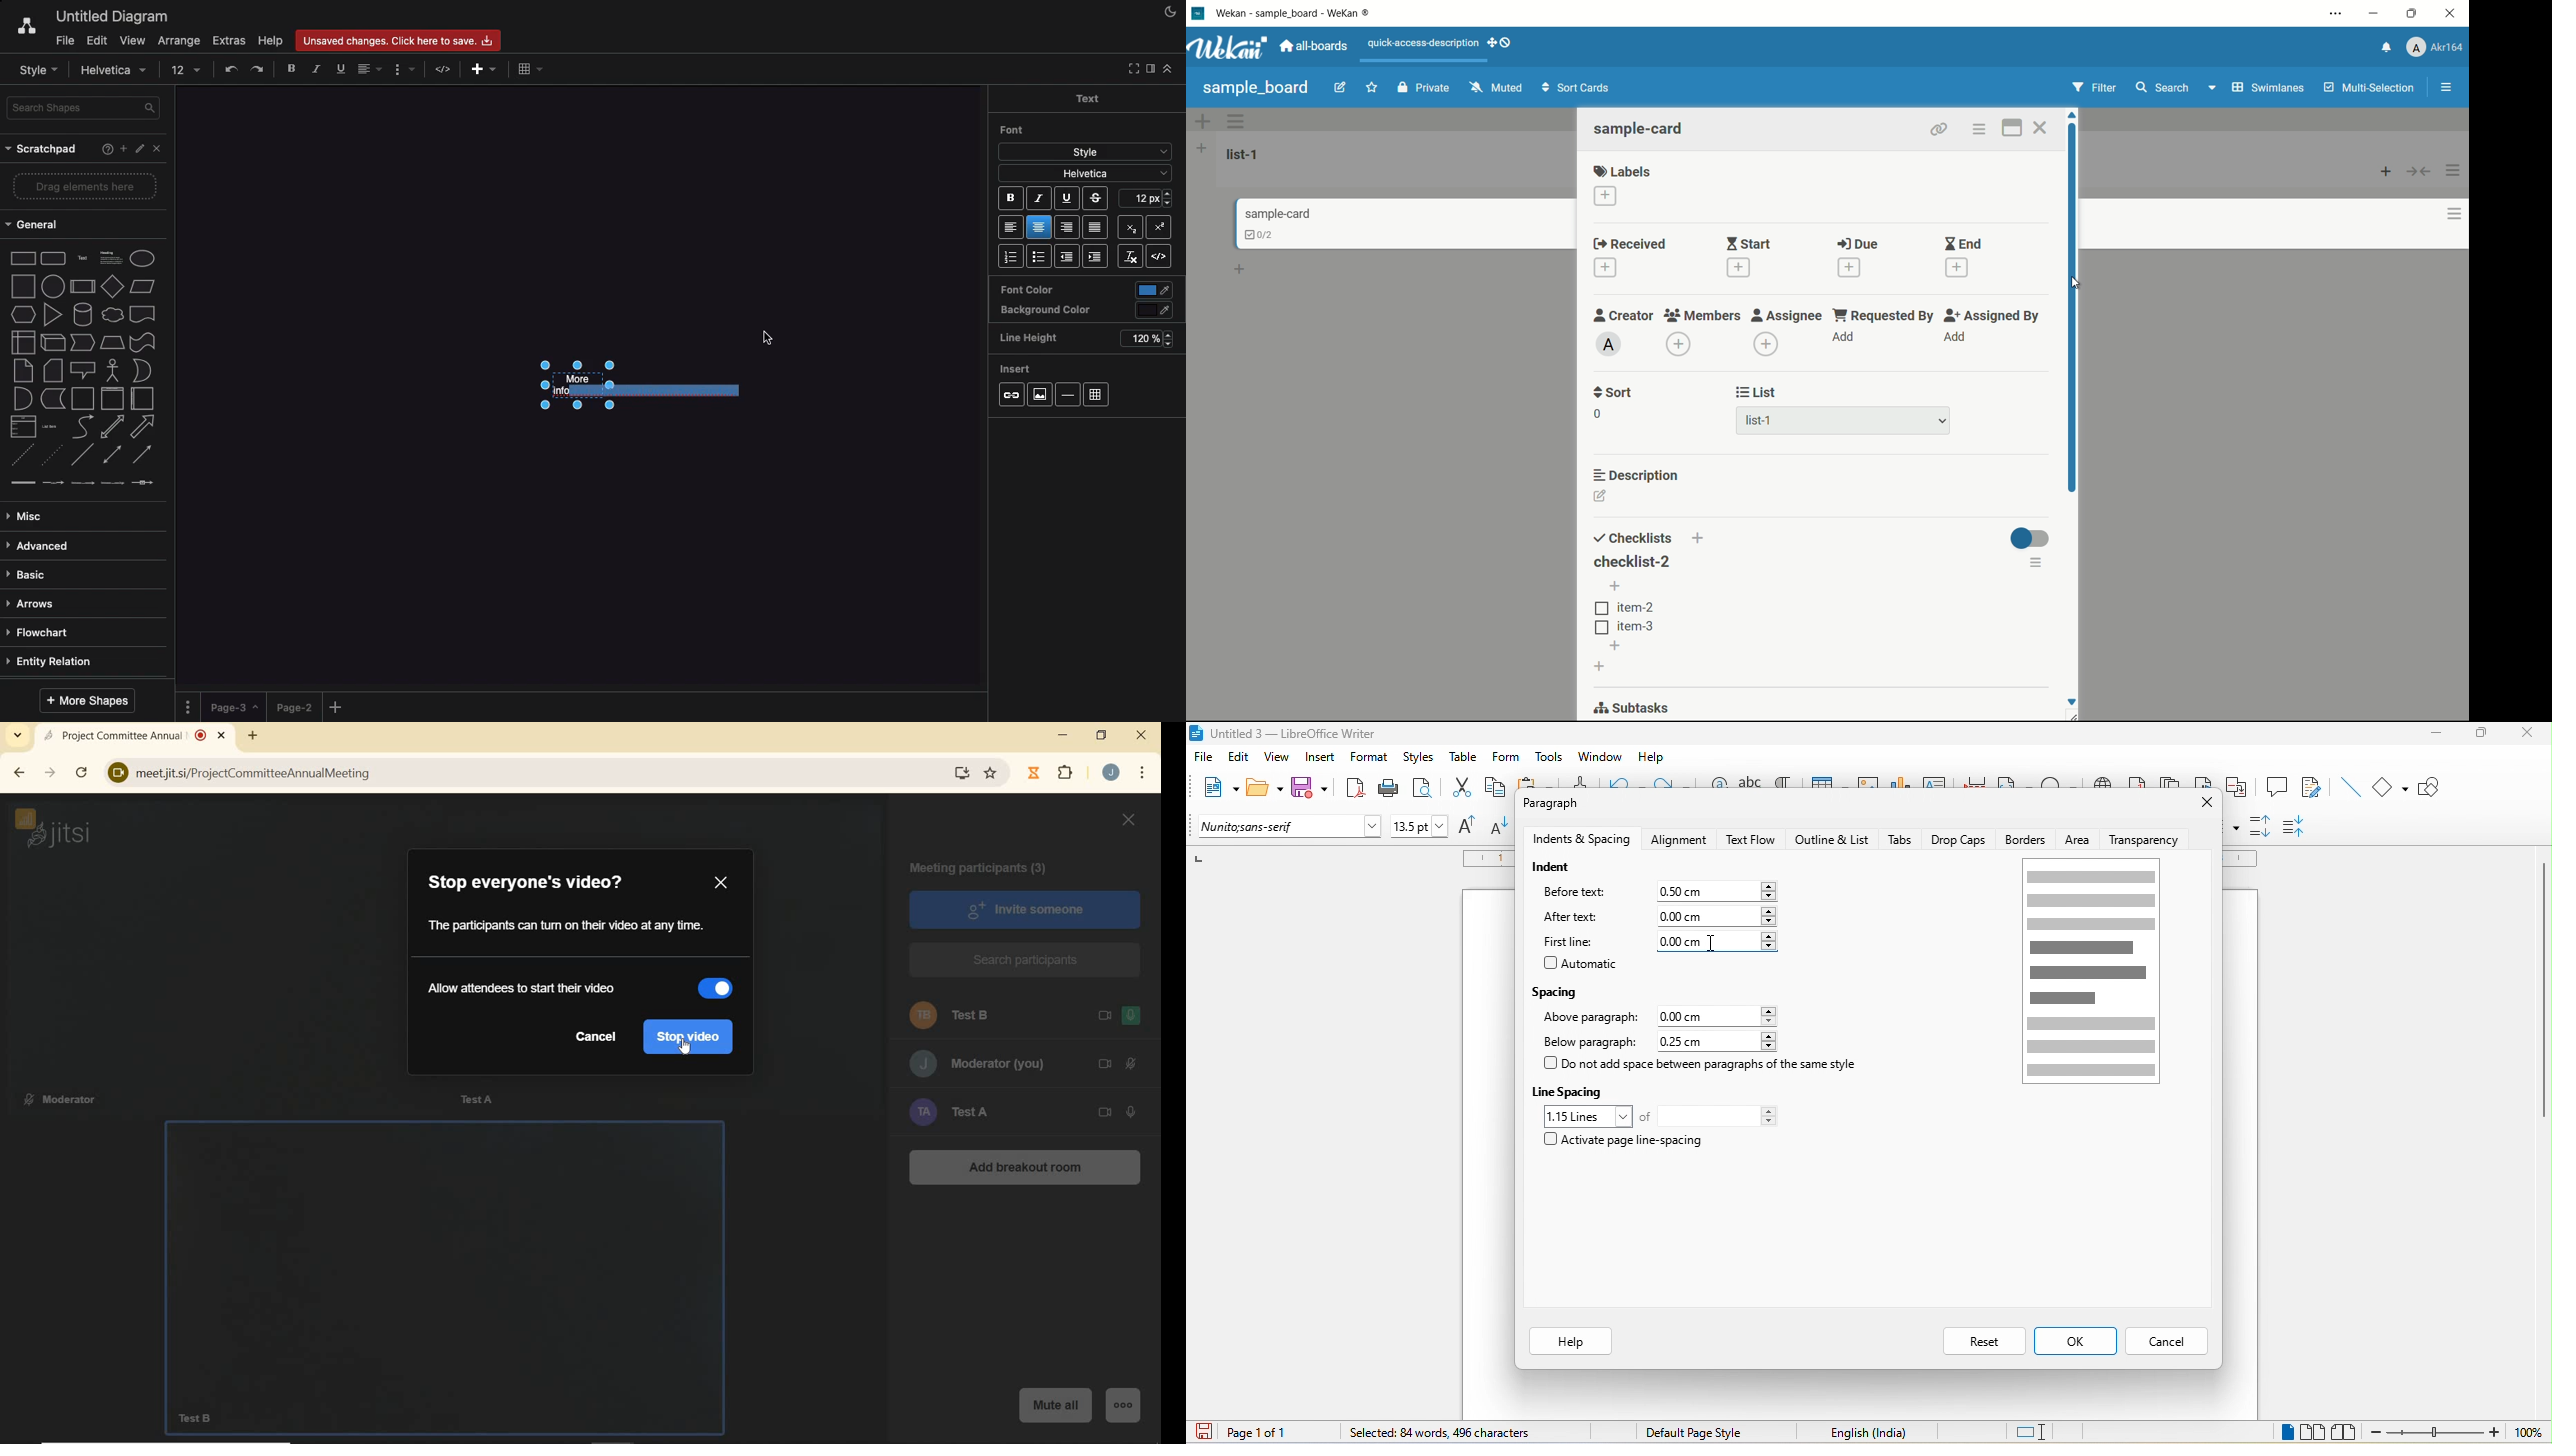 This screenshot has height=1456, width=2576. I want to click on Drag elements here, so click(87, 185).